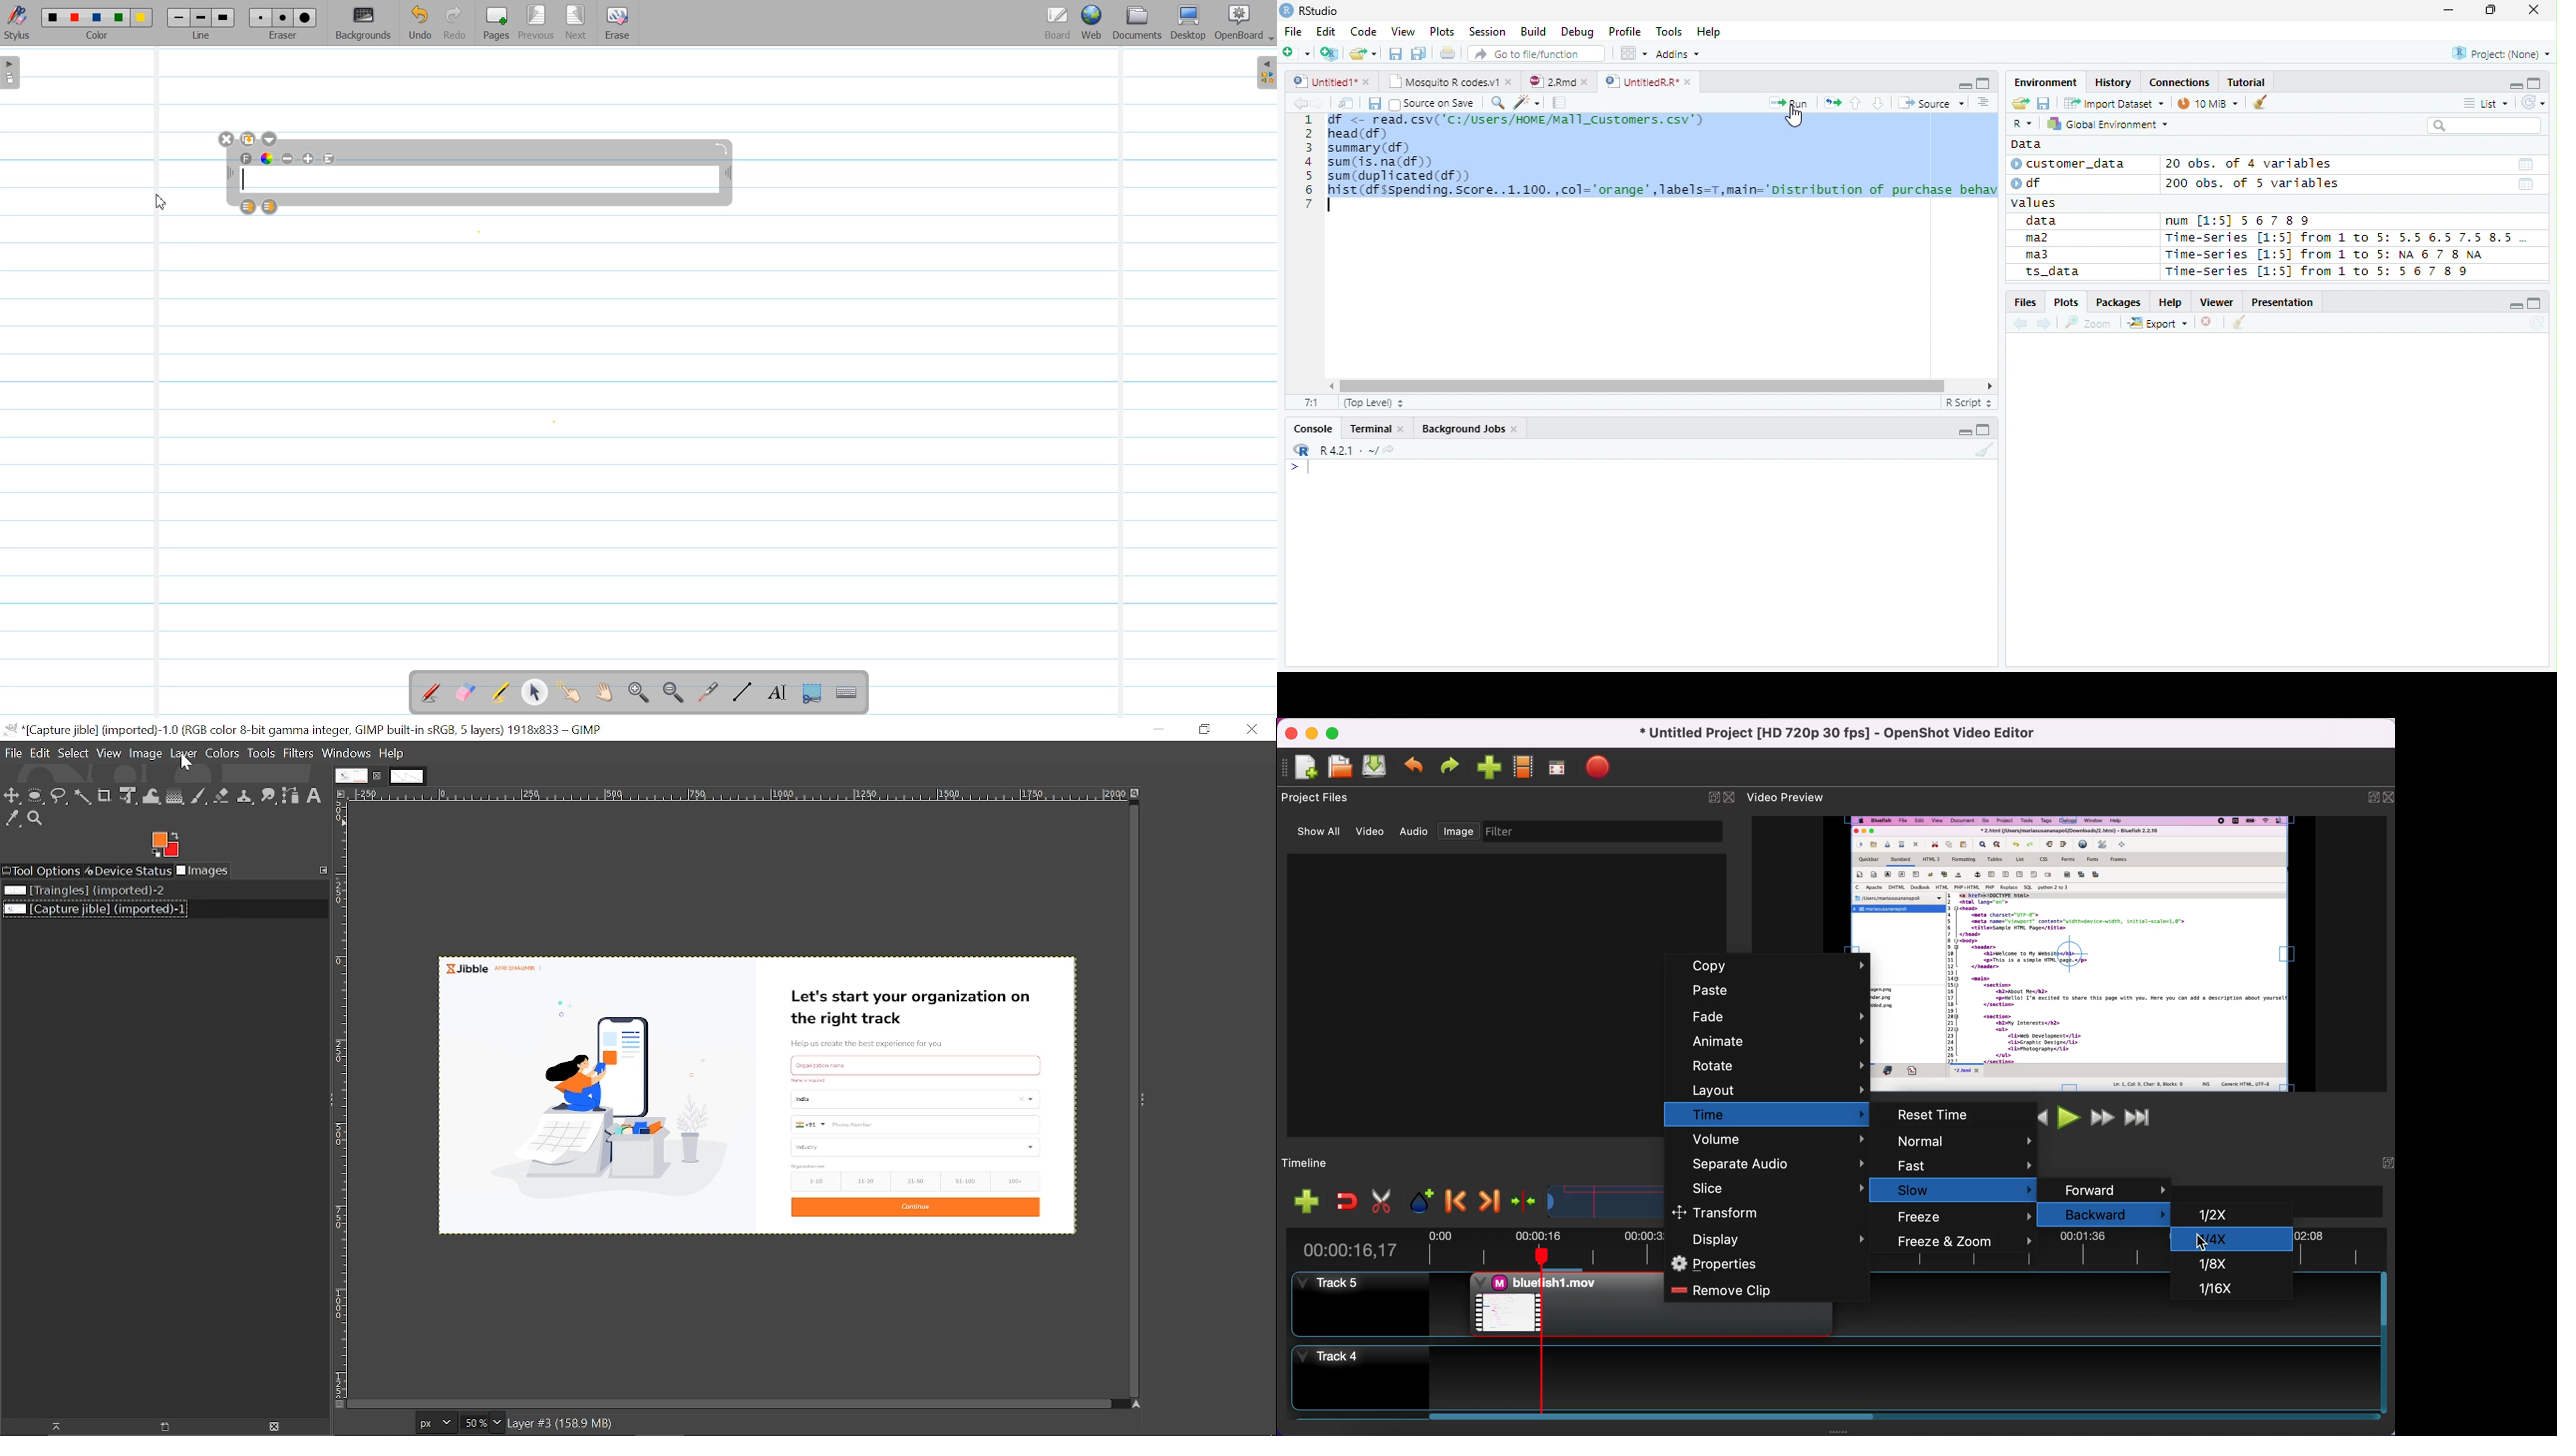  I want to click on filter, so click(1607, 832).